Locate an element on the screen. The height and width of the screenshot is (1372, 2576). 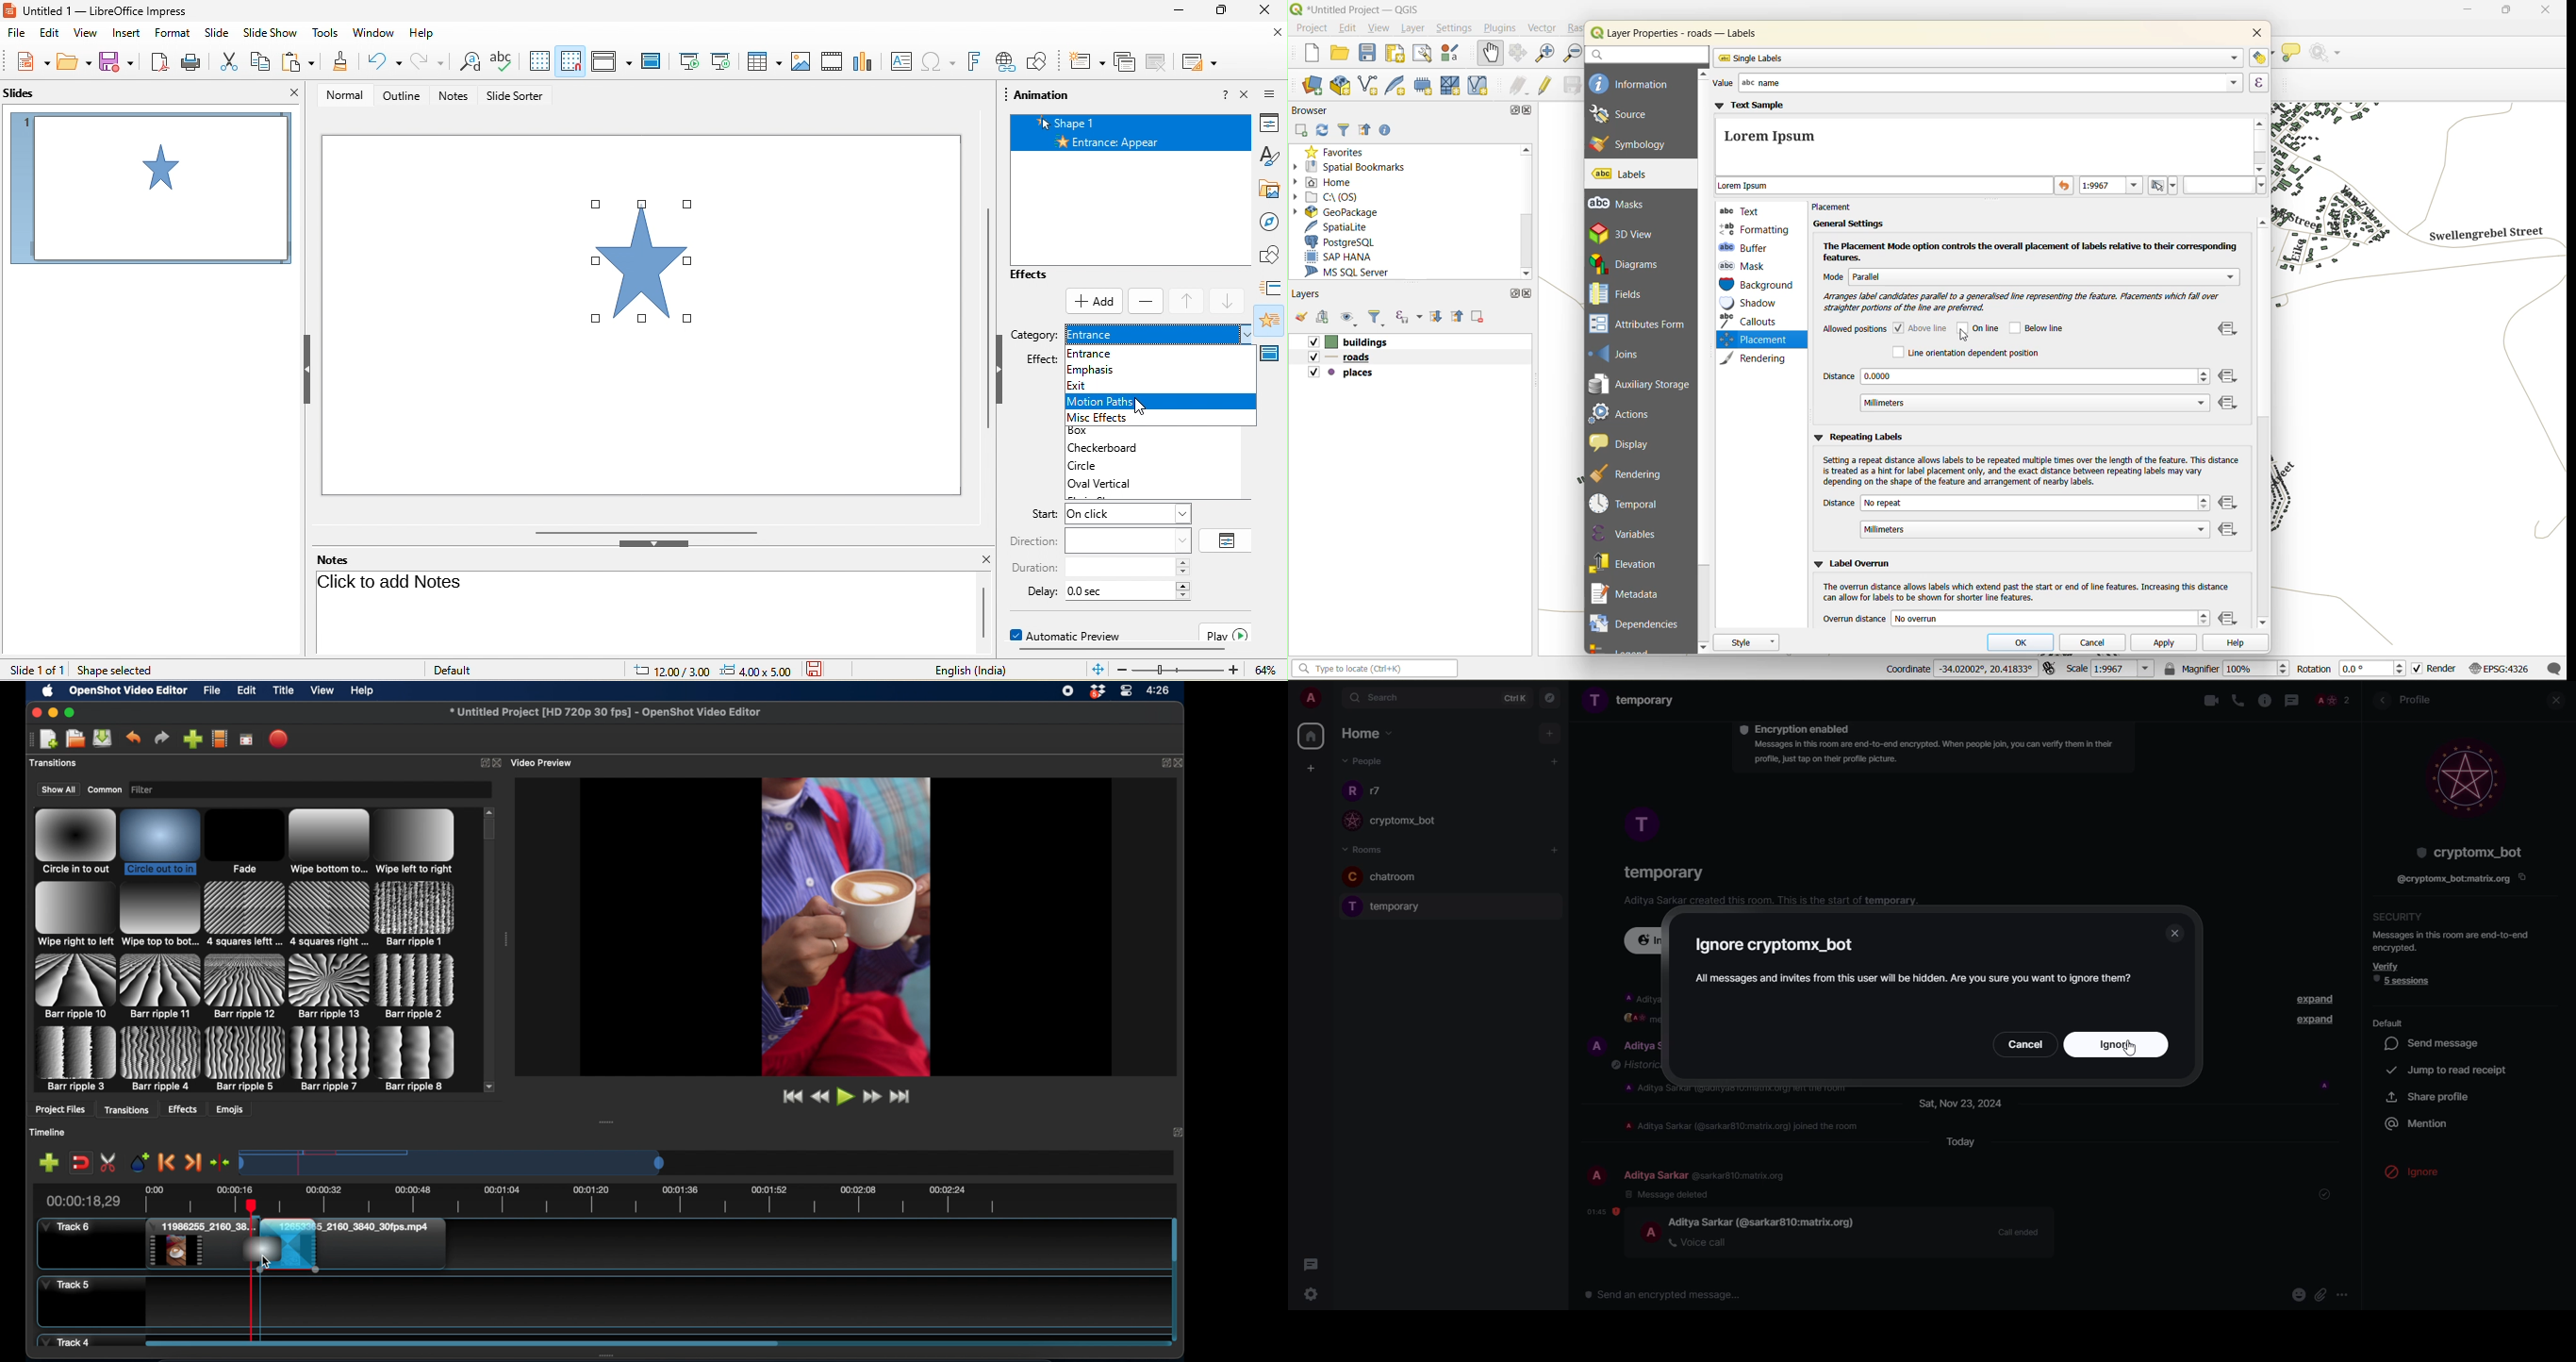
voice call is located at coordinates (1699, 1242).